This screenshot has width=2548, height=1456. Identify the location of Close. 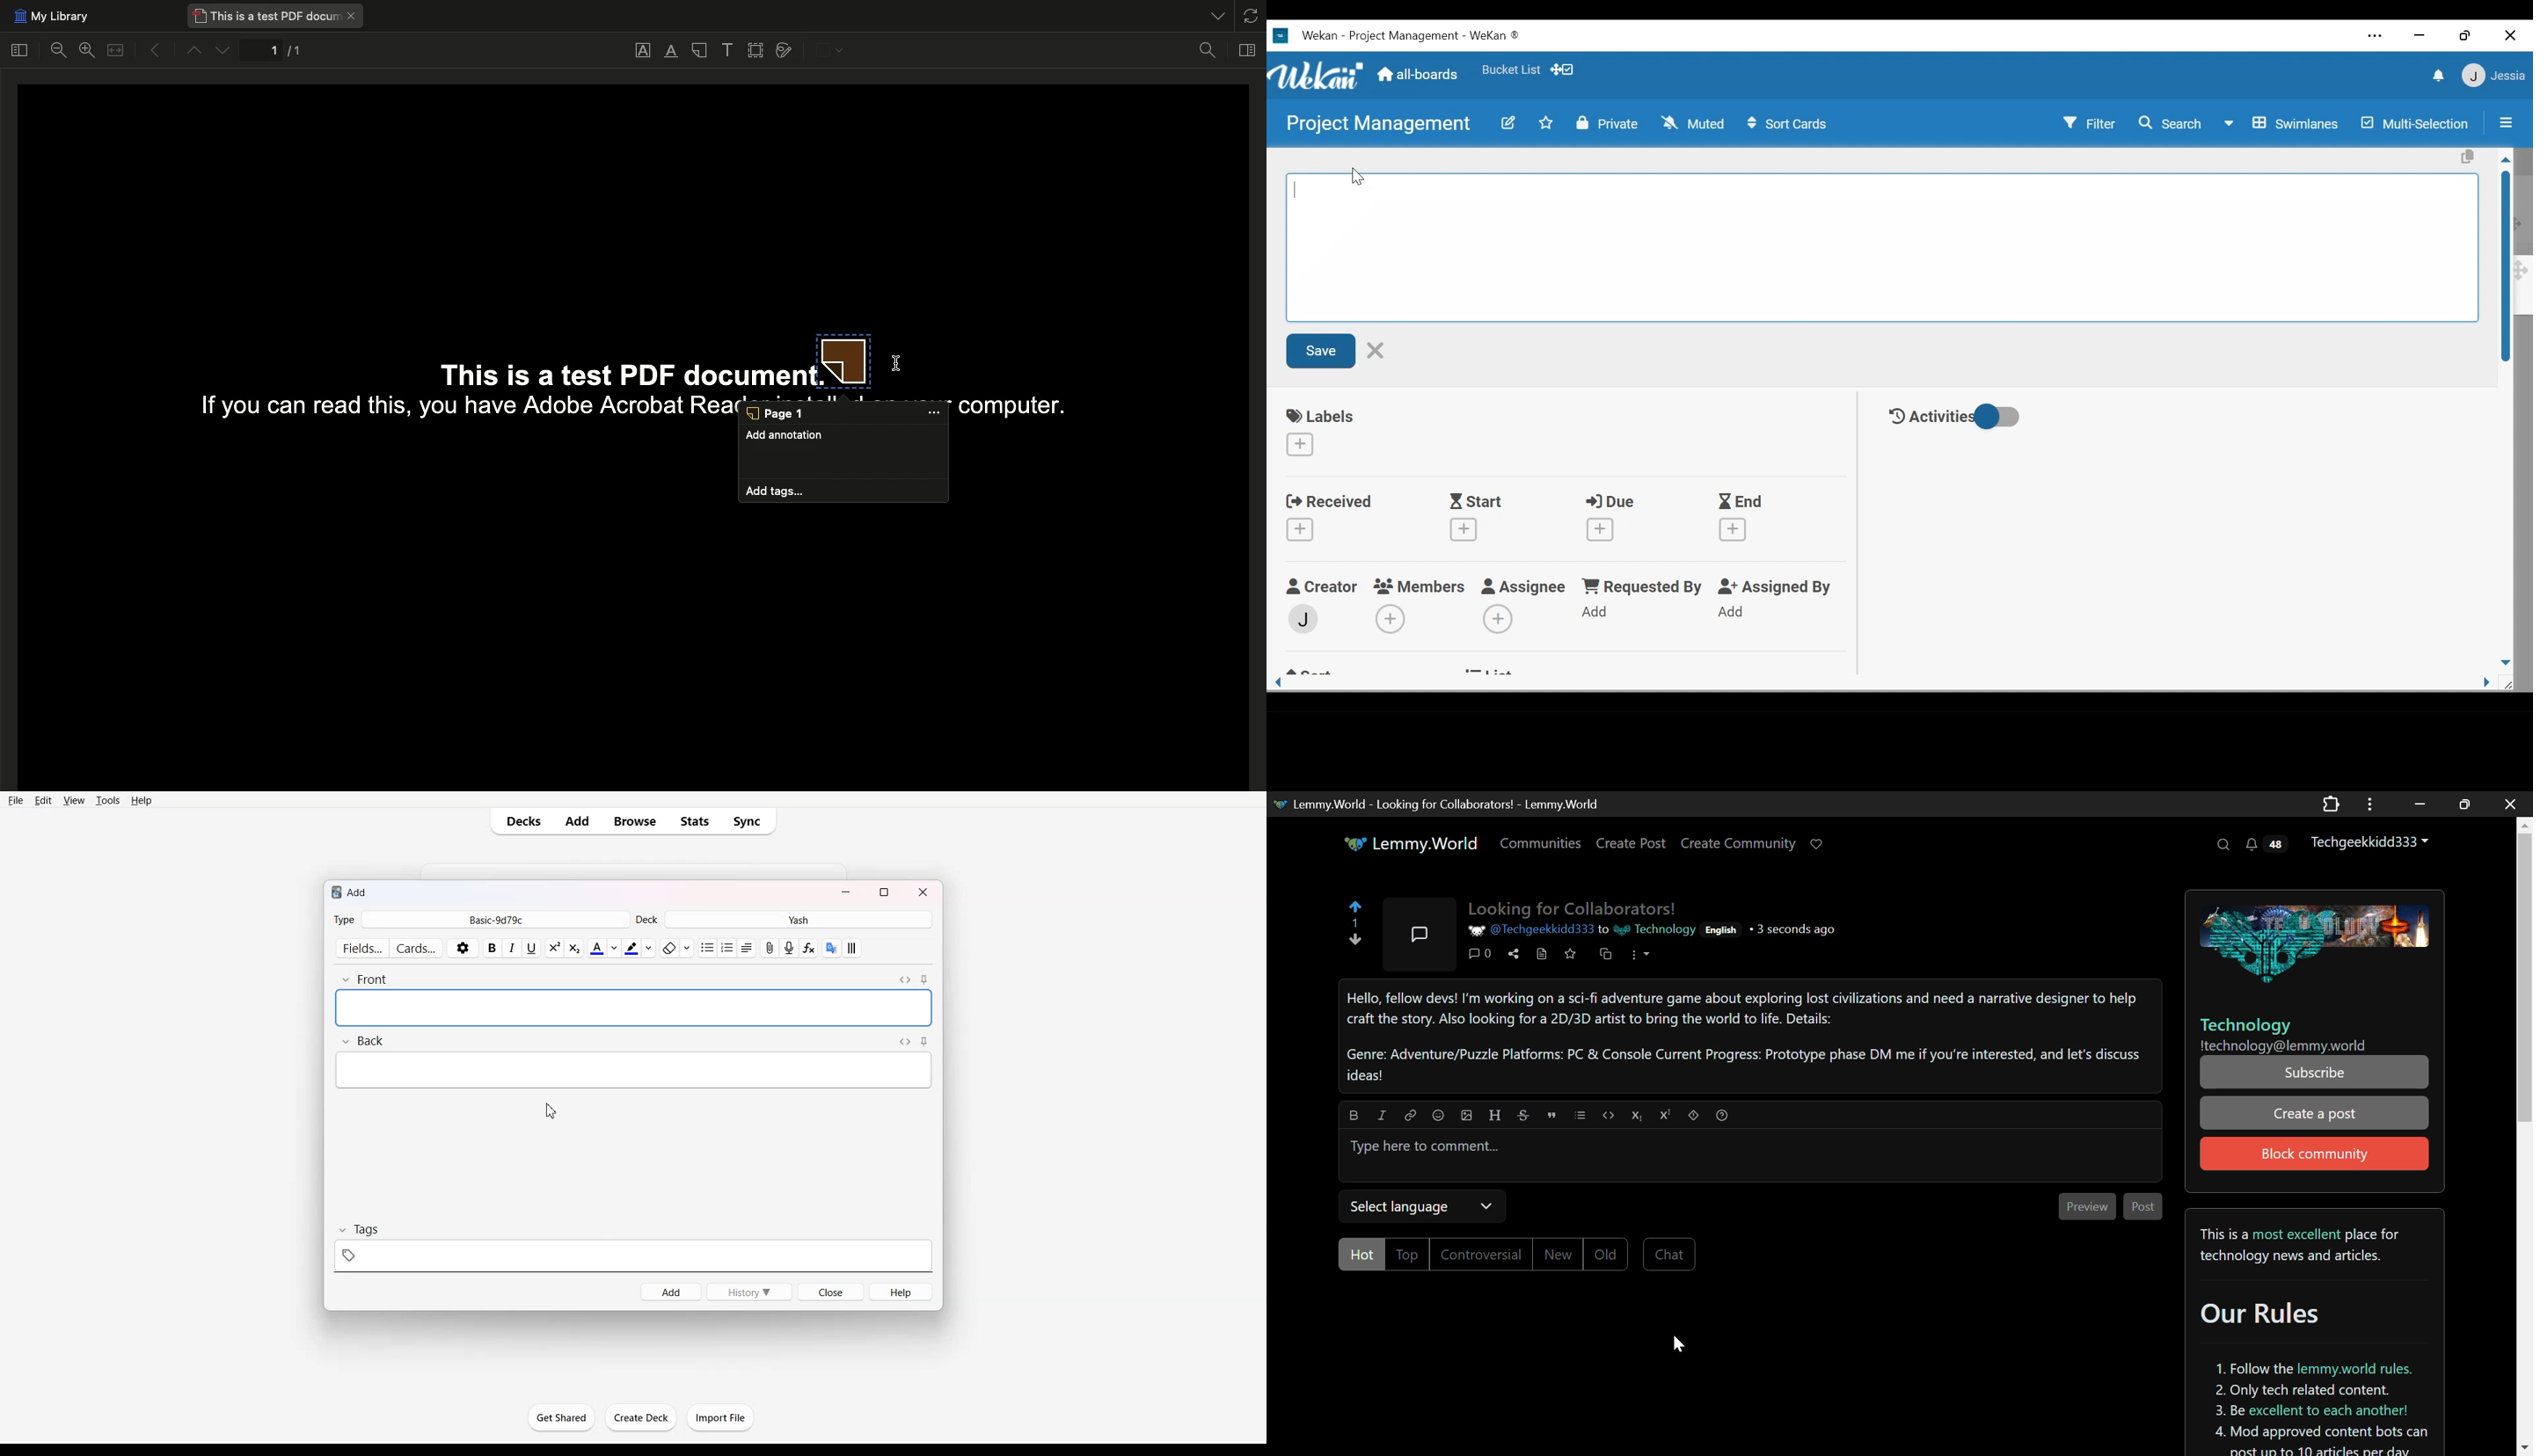
(2508, 34).